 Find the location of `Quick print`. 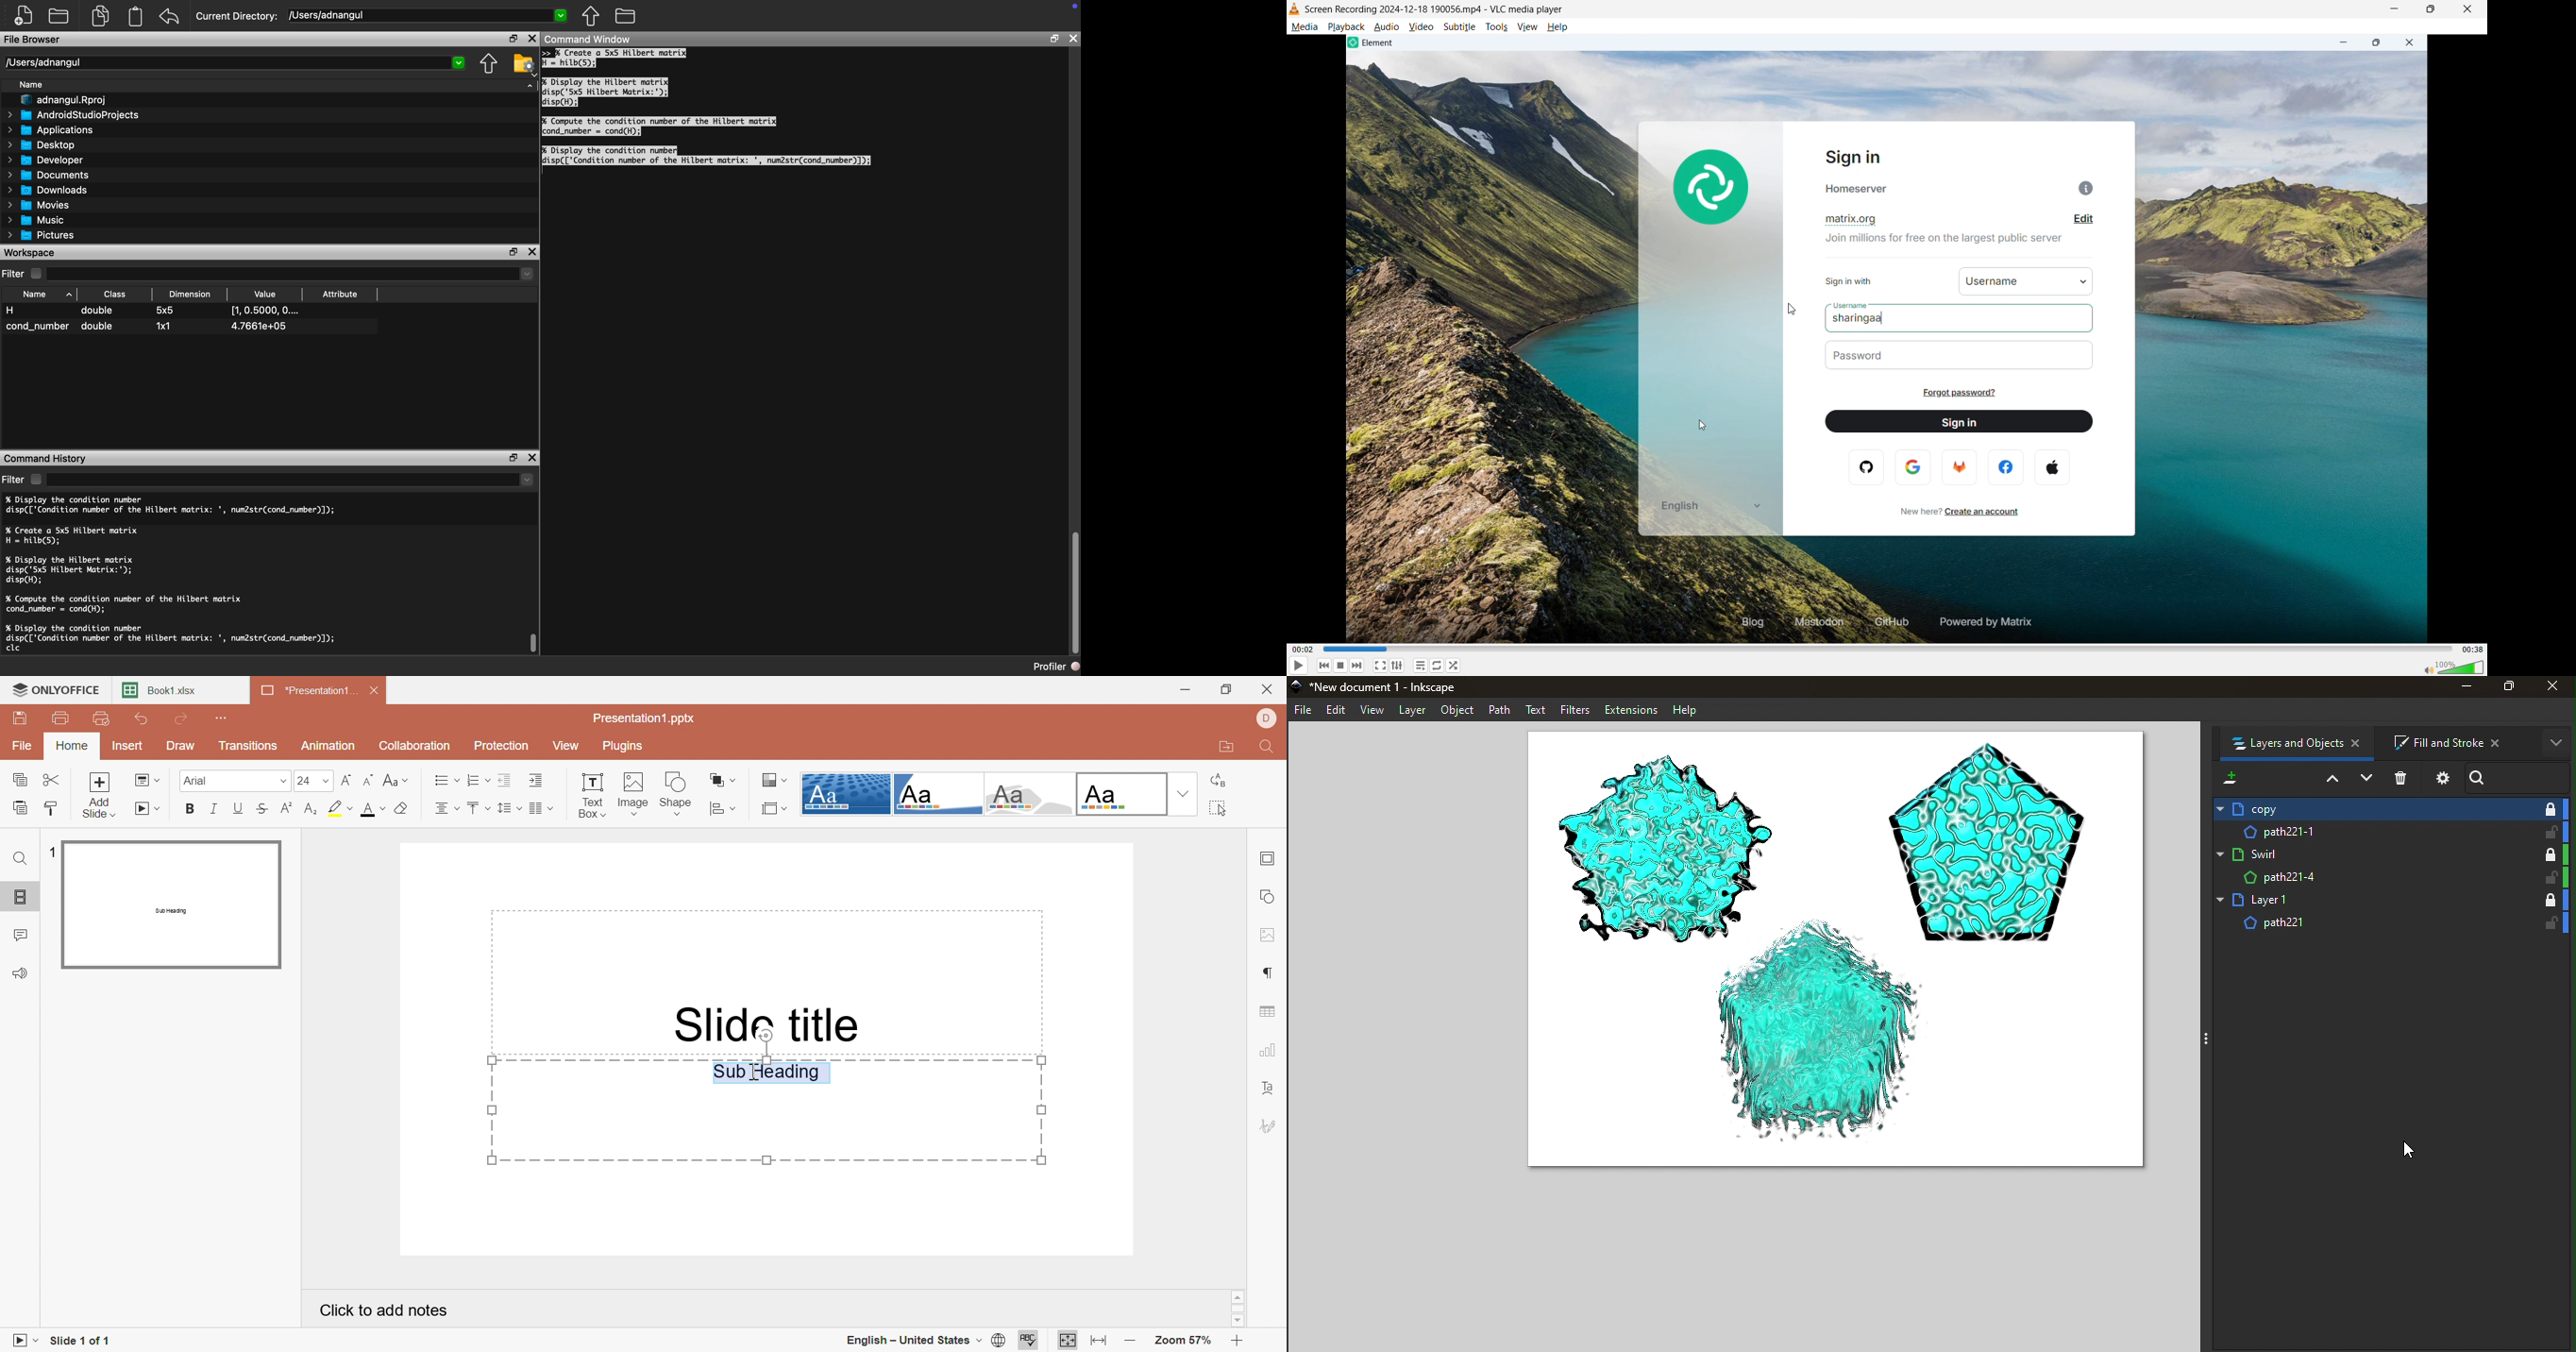

Quick print is located at coordinates (104, 718).